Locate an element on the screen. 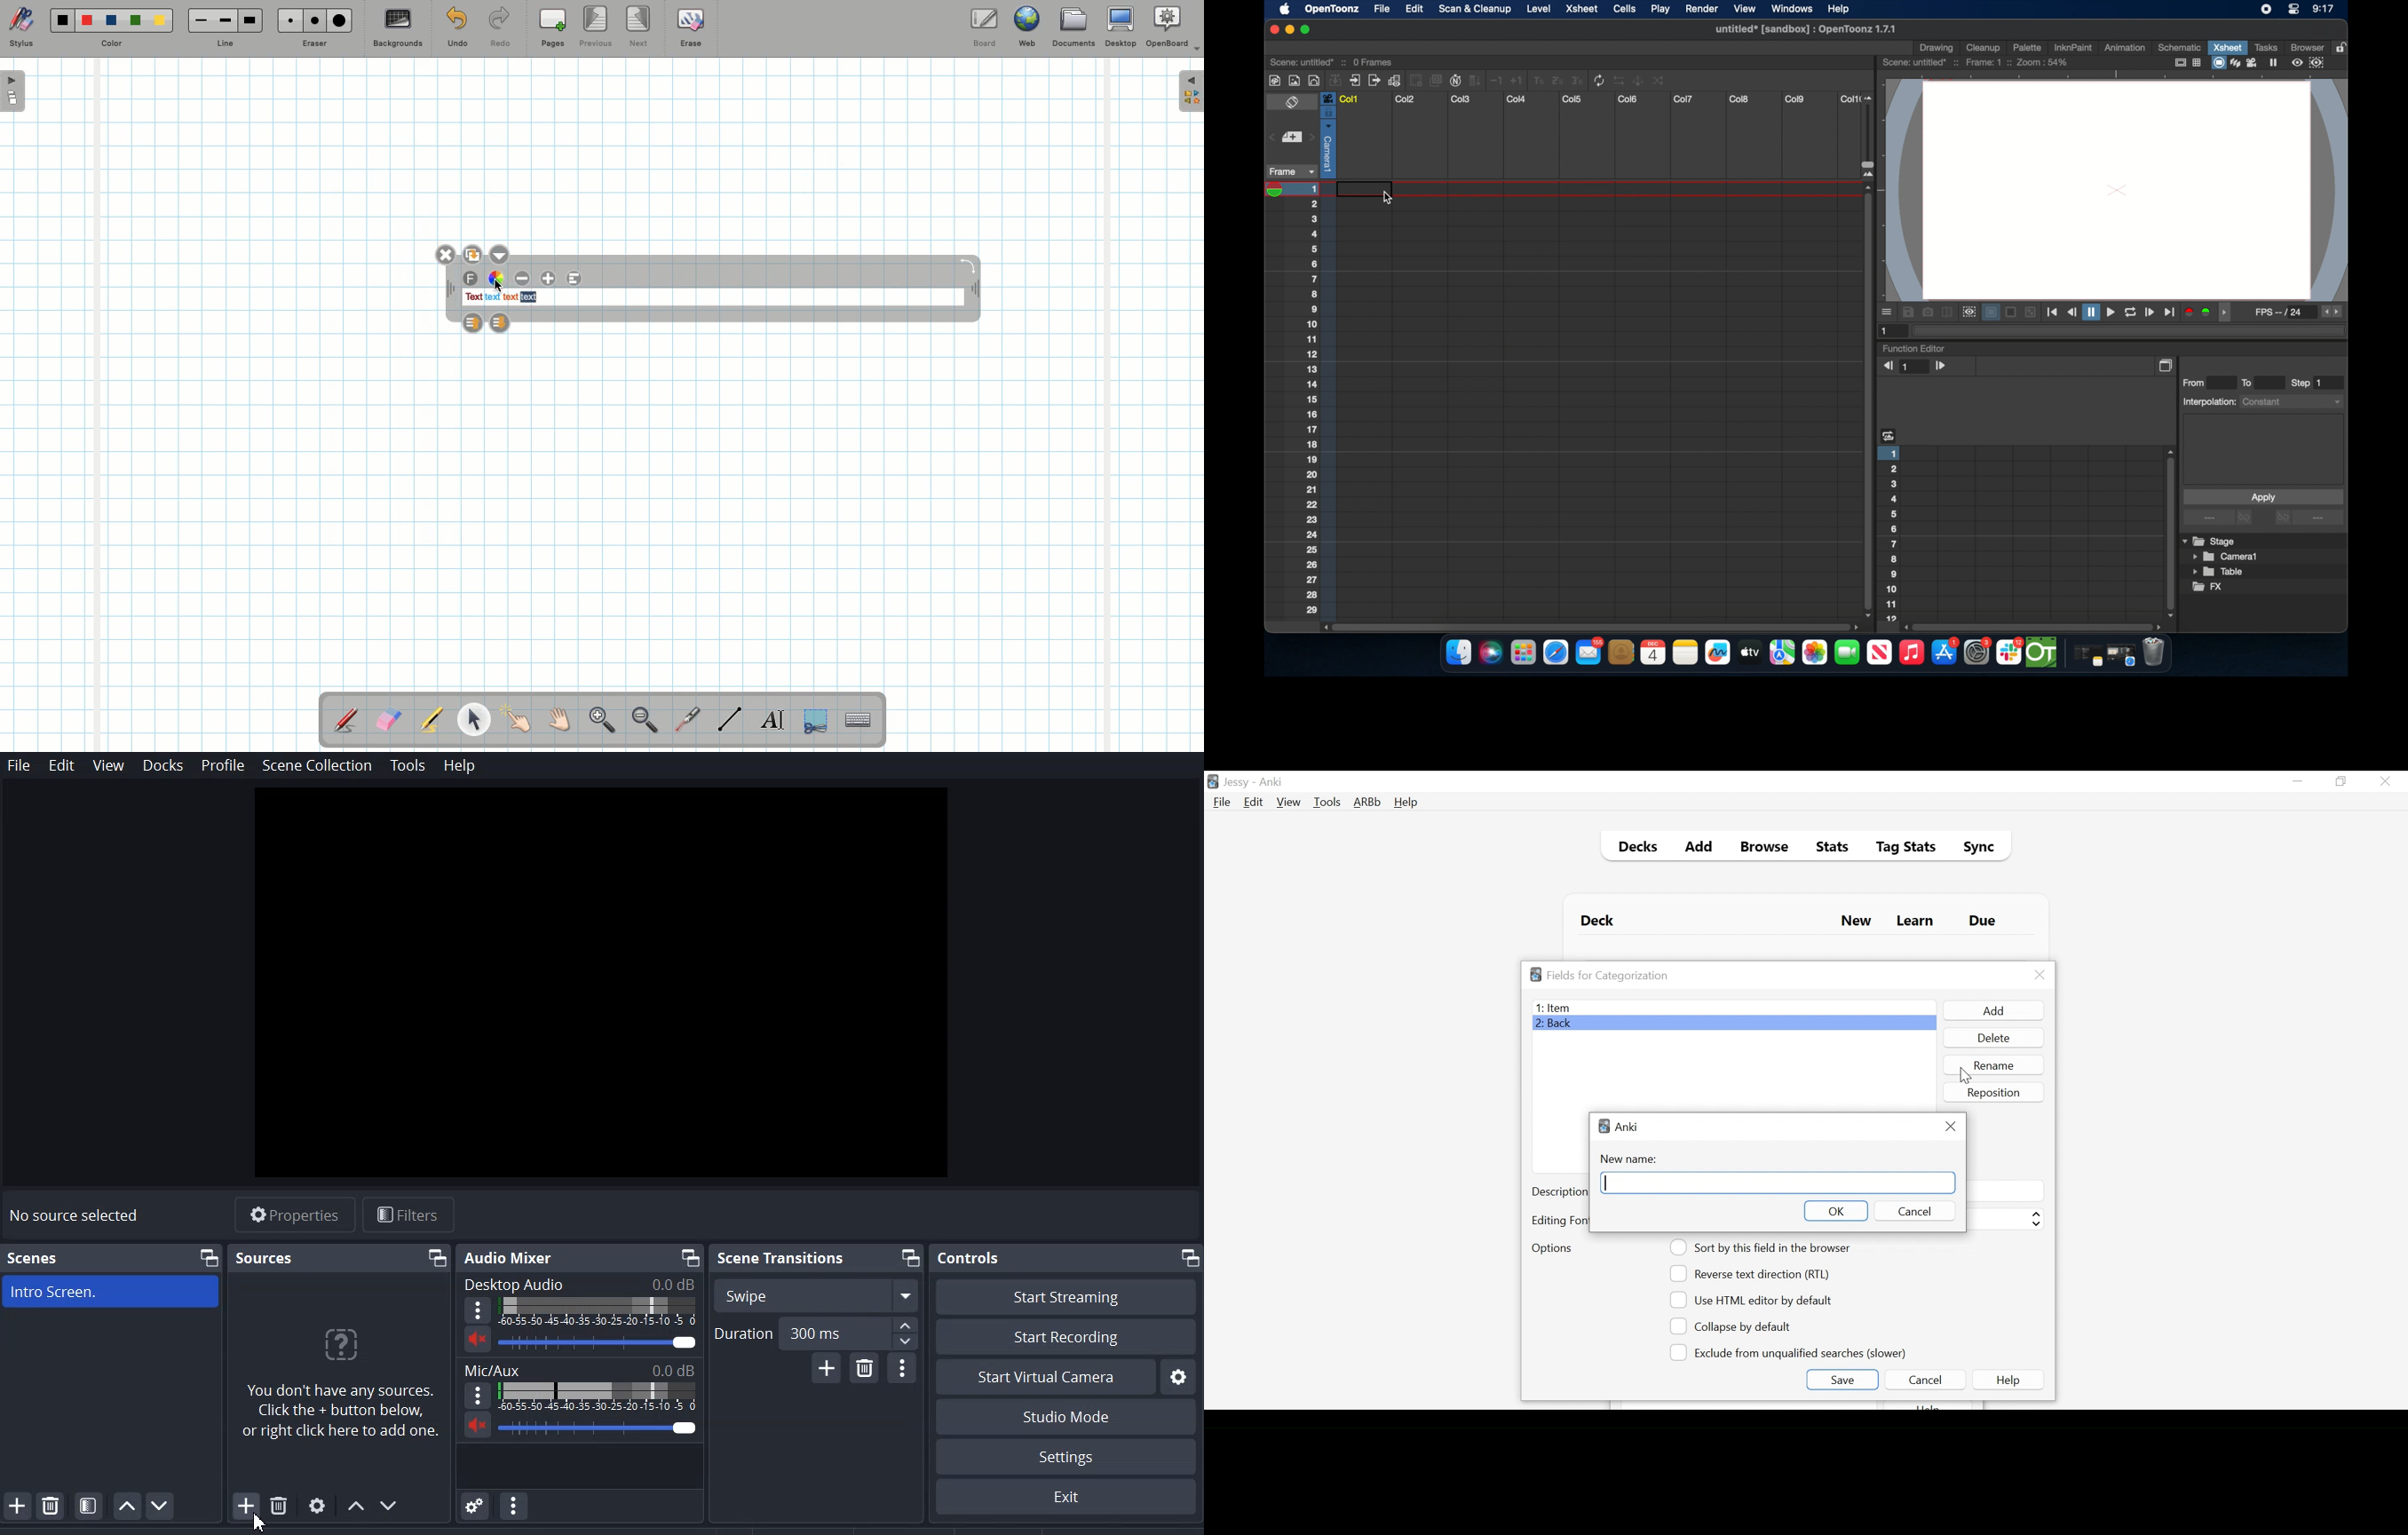  notes is located at coordinates (1685, 653).